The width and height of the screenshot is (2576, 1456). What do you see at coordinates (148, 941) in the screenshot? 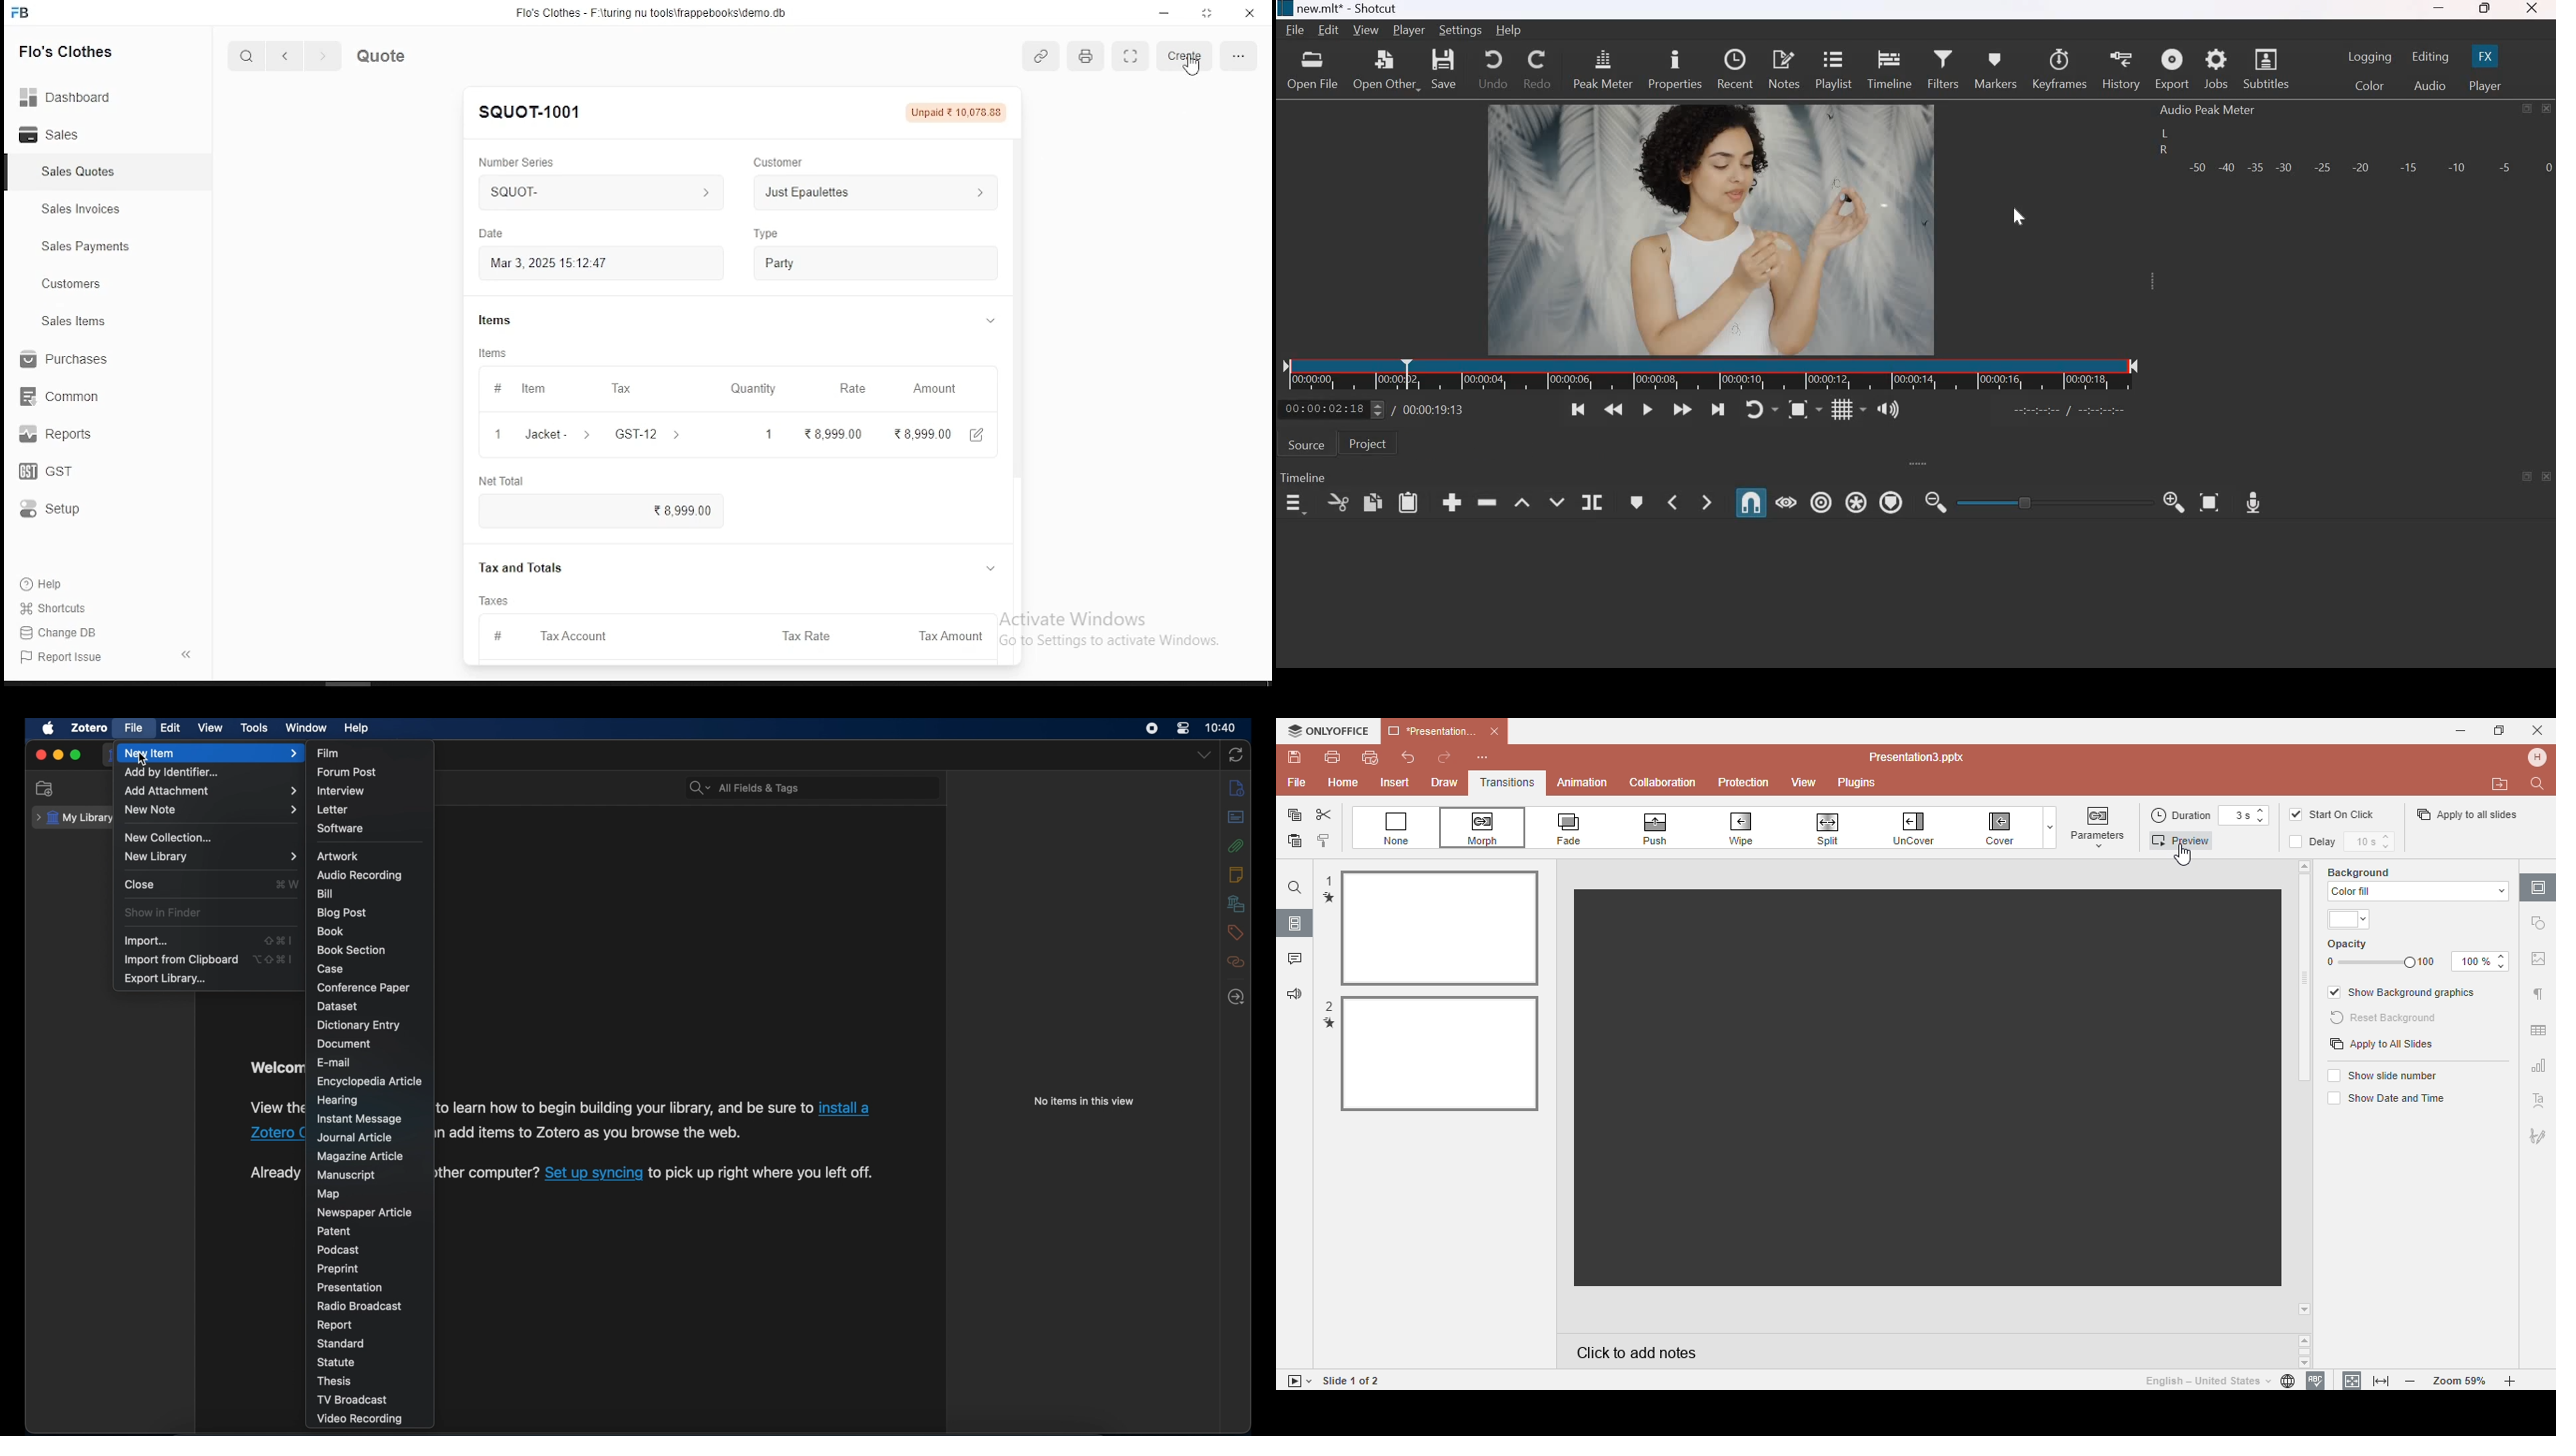
I see `import` at bounding box center [148, 941].